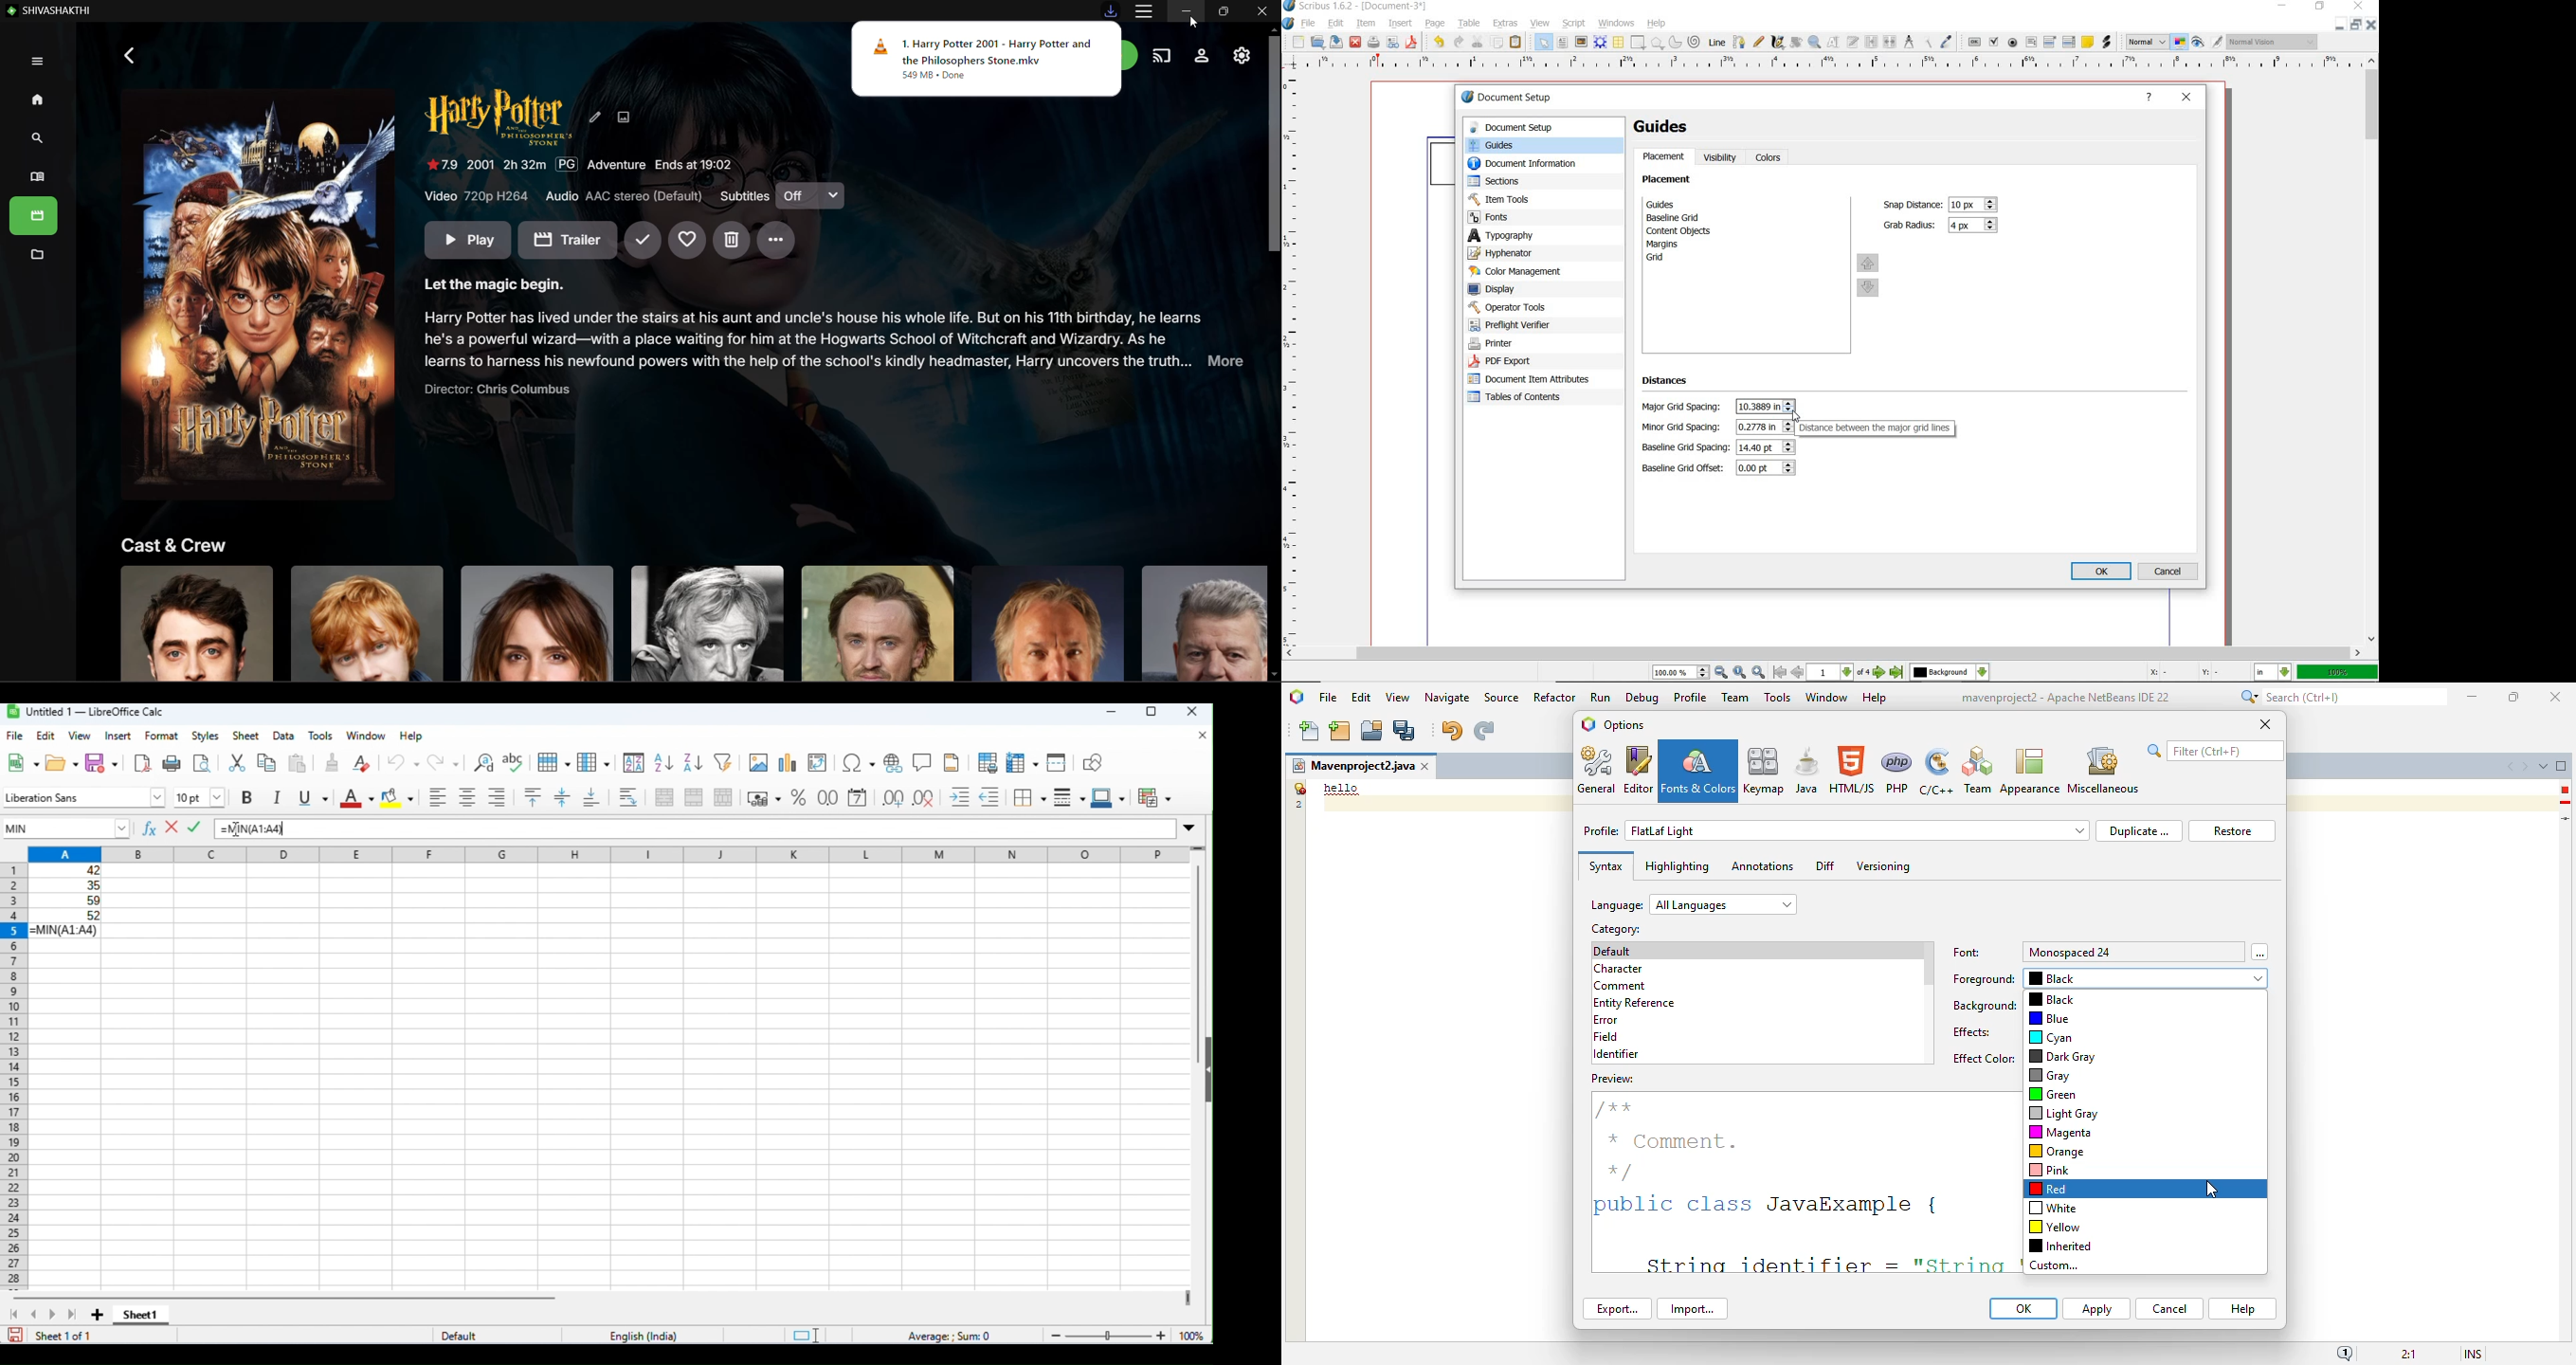  Describe the element at coordinates (2150, 99) in the screenshot. I see `help` at that location.